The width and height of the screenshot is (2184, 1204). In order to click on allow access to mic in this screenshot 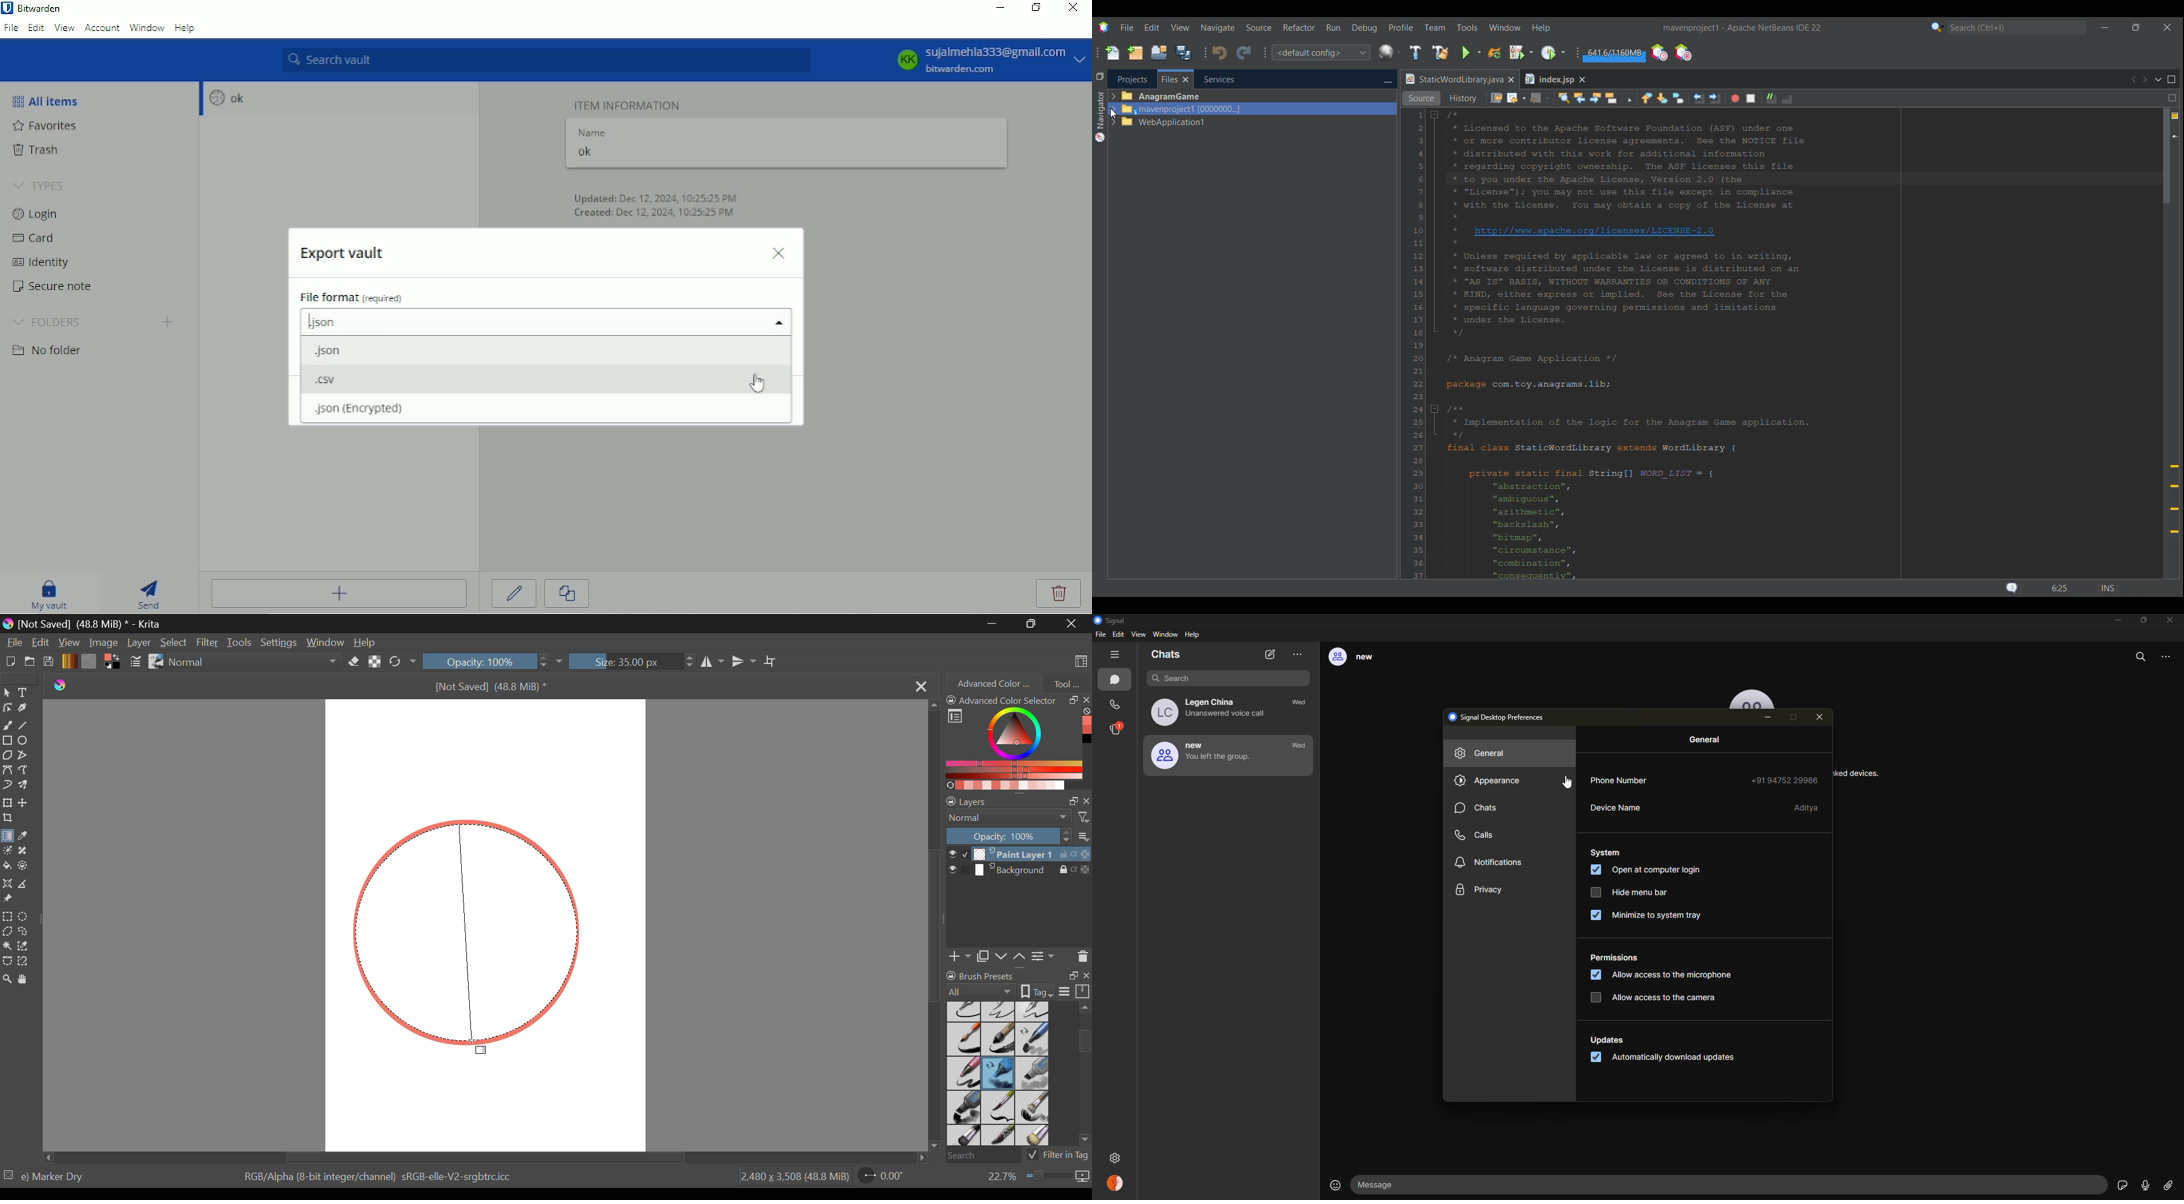, I will do `click(1657, 977)`.